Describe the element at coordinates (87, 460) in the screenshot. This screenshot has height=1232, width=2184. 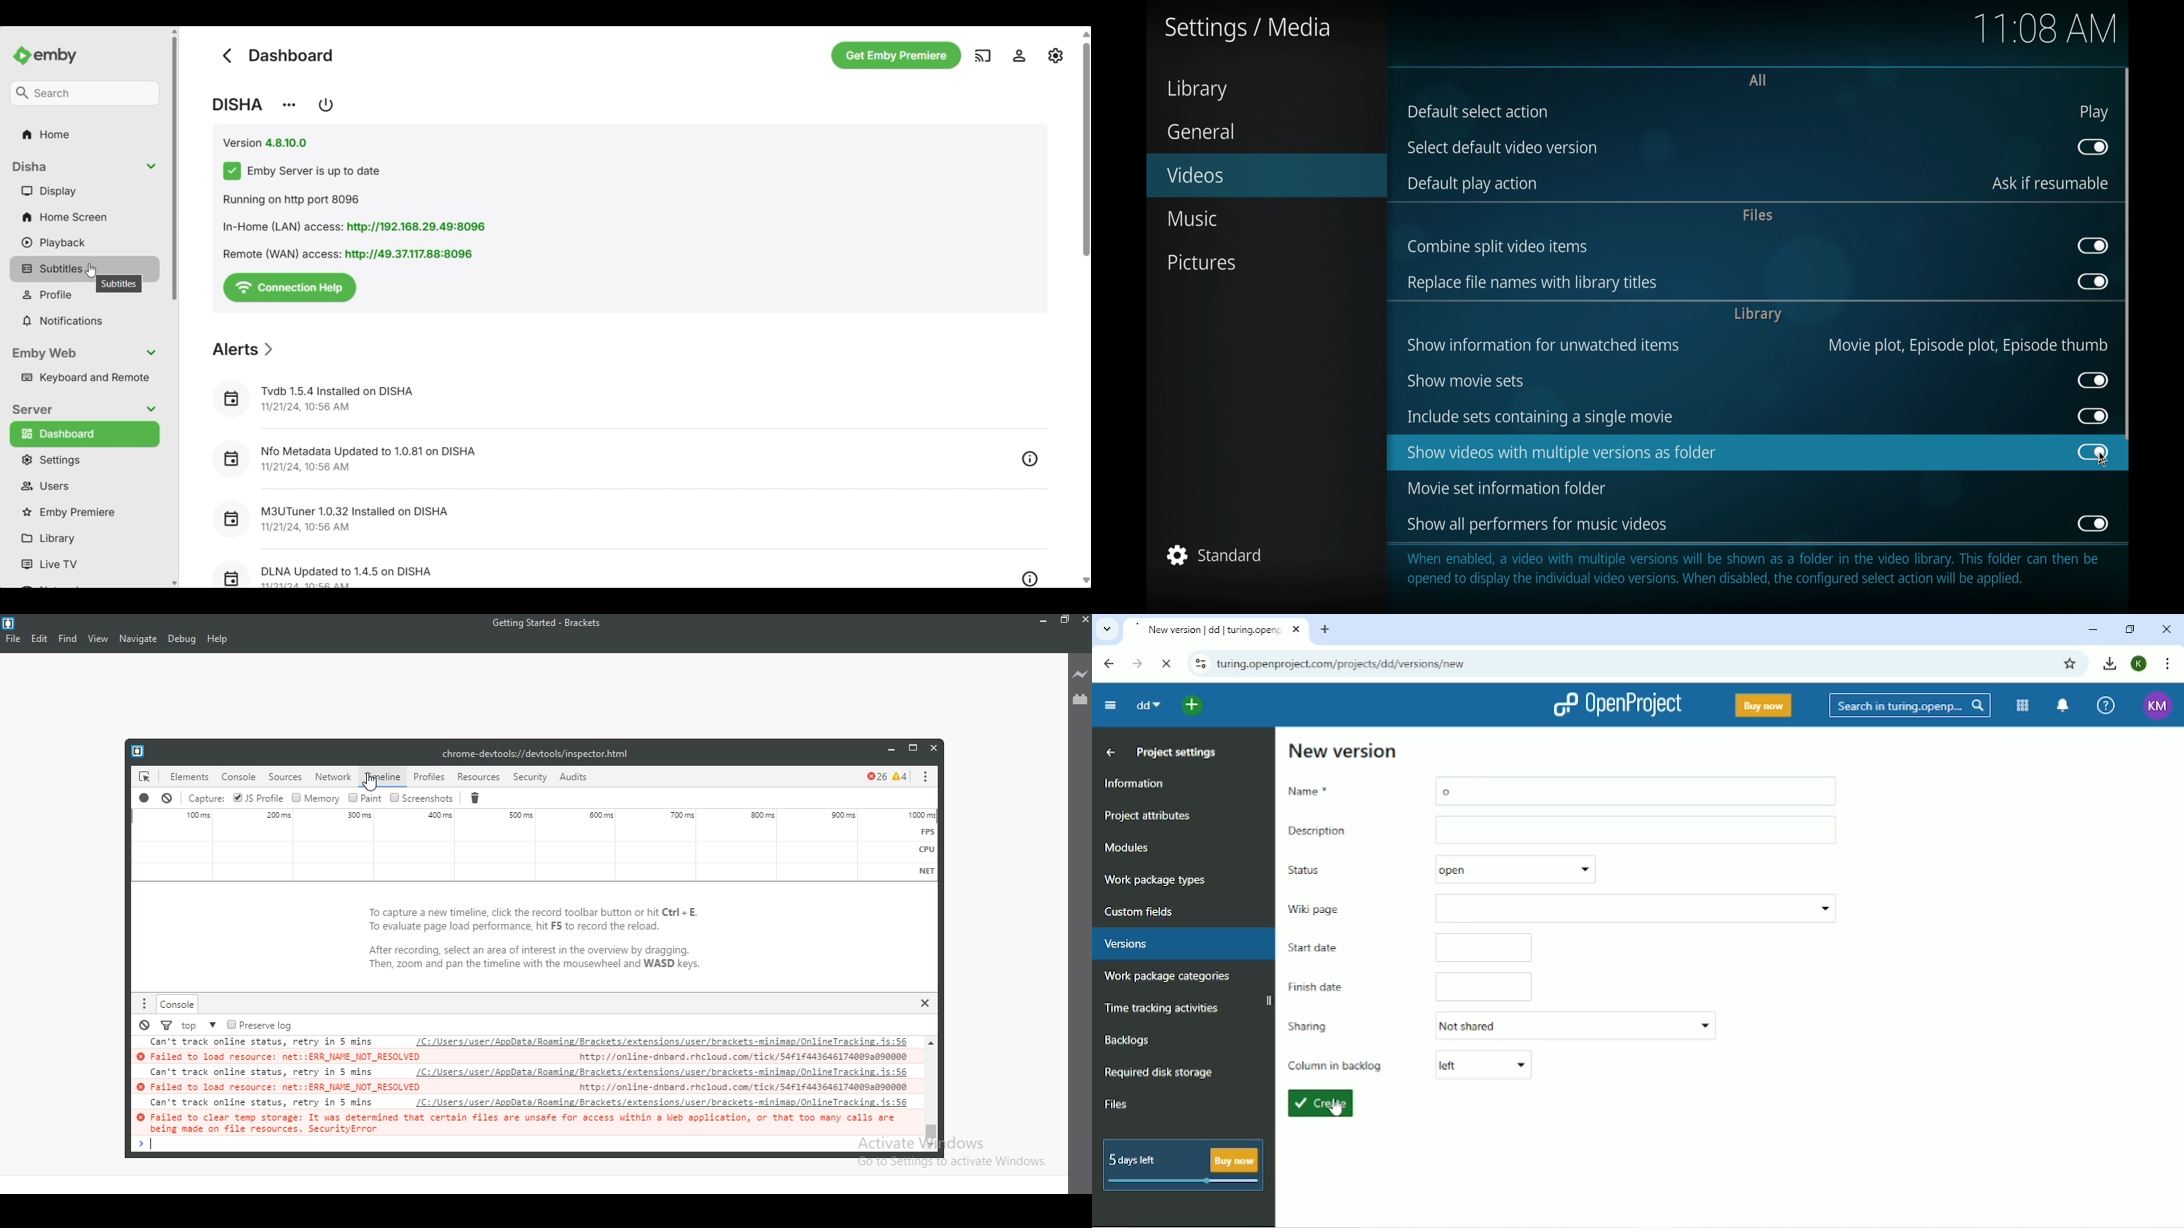
I see `Settings` at that location.